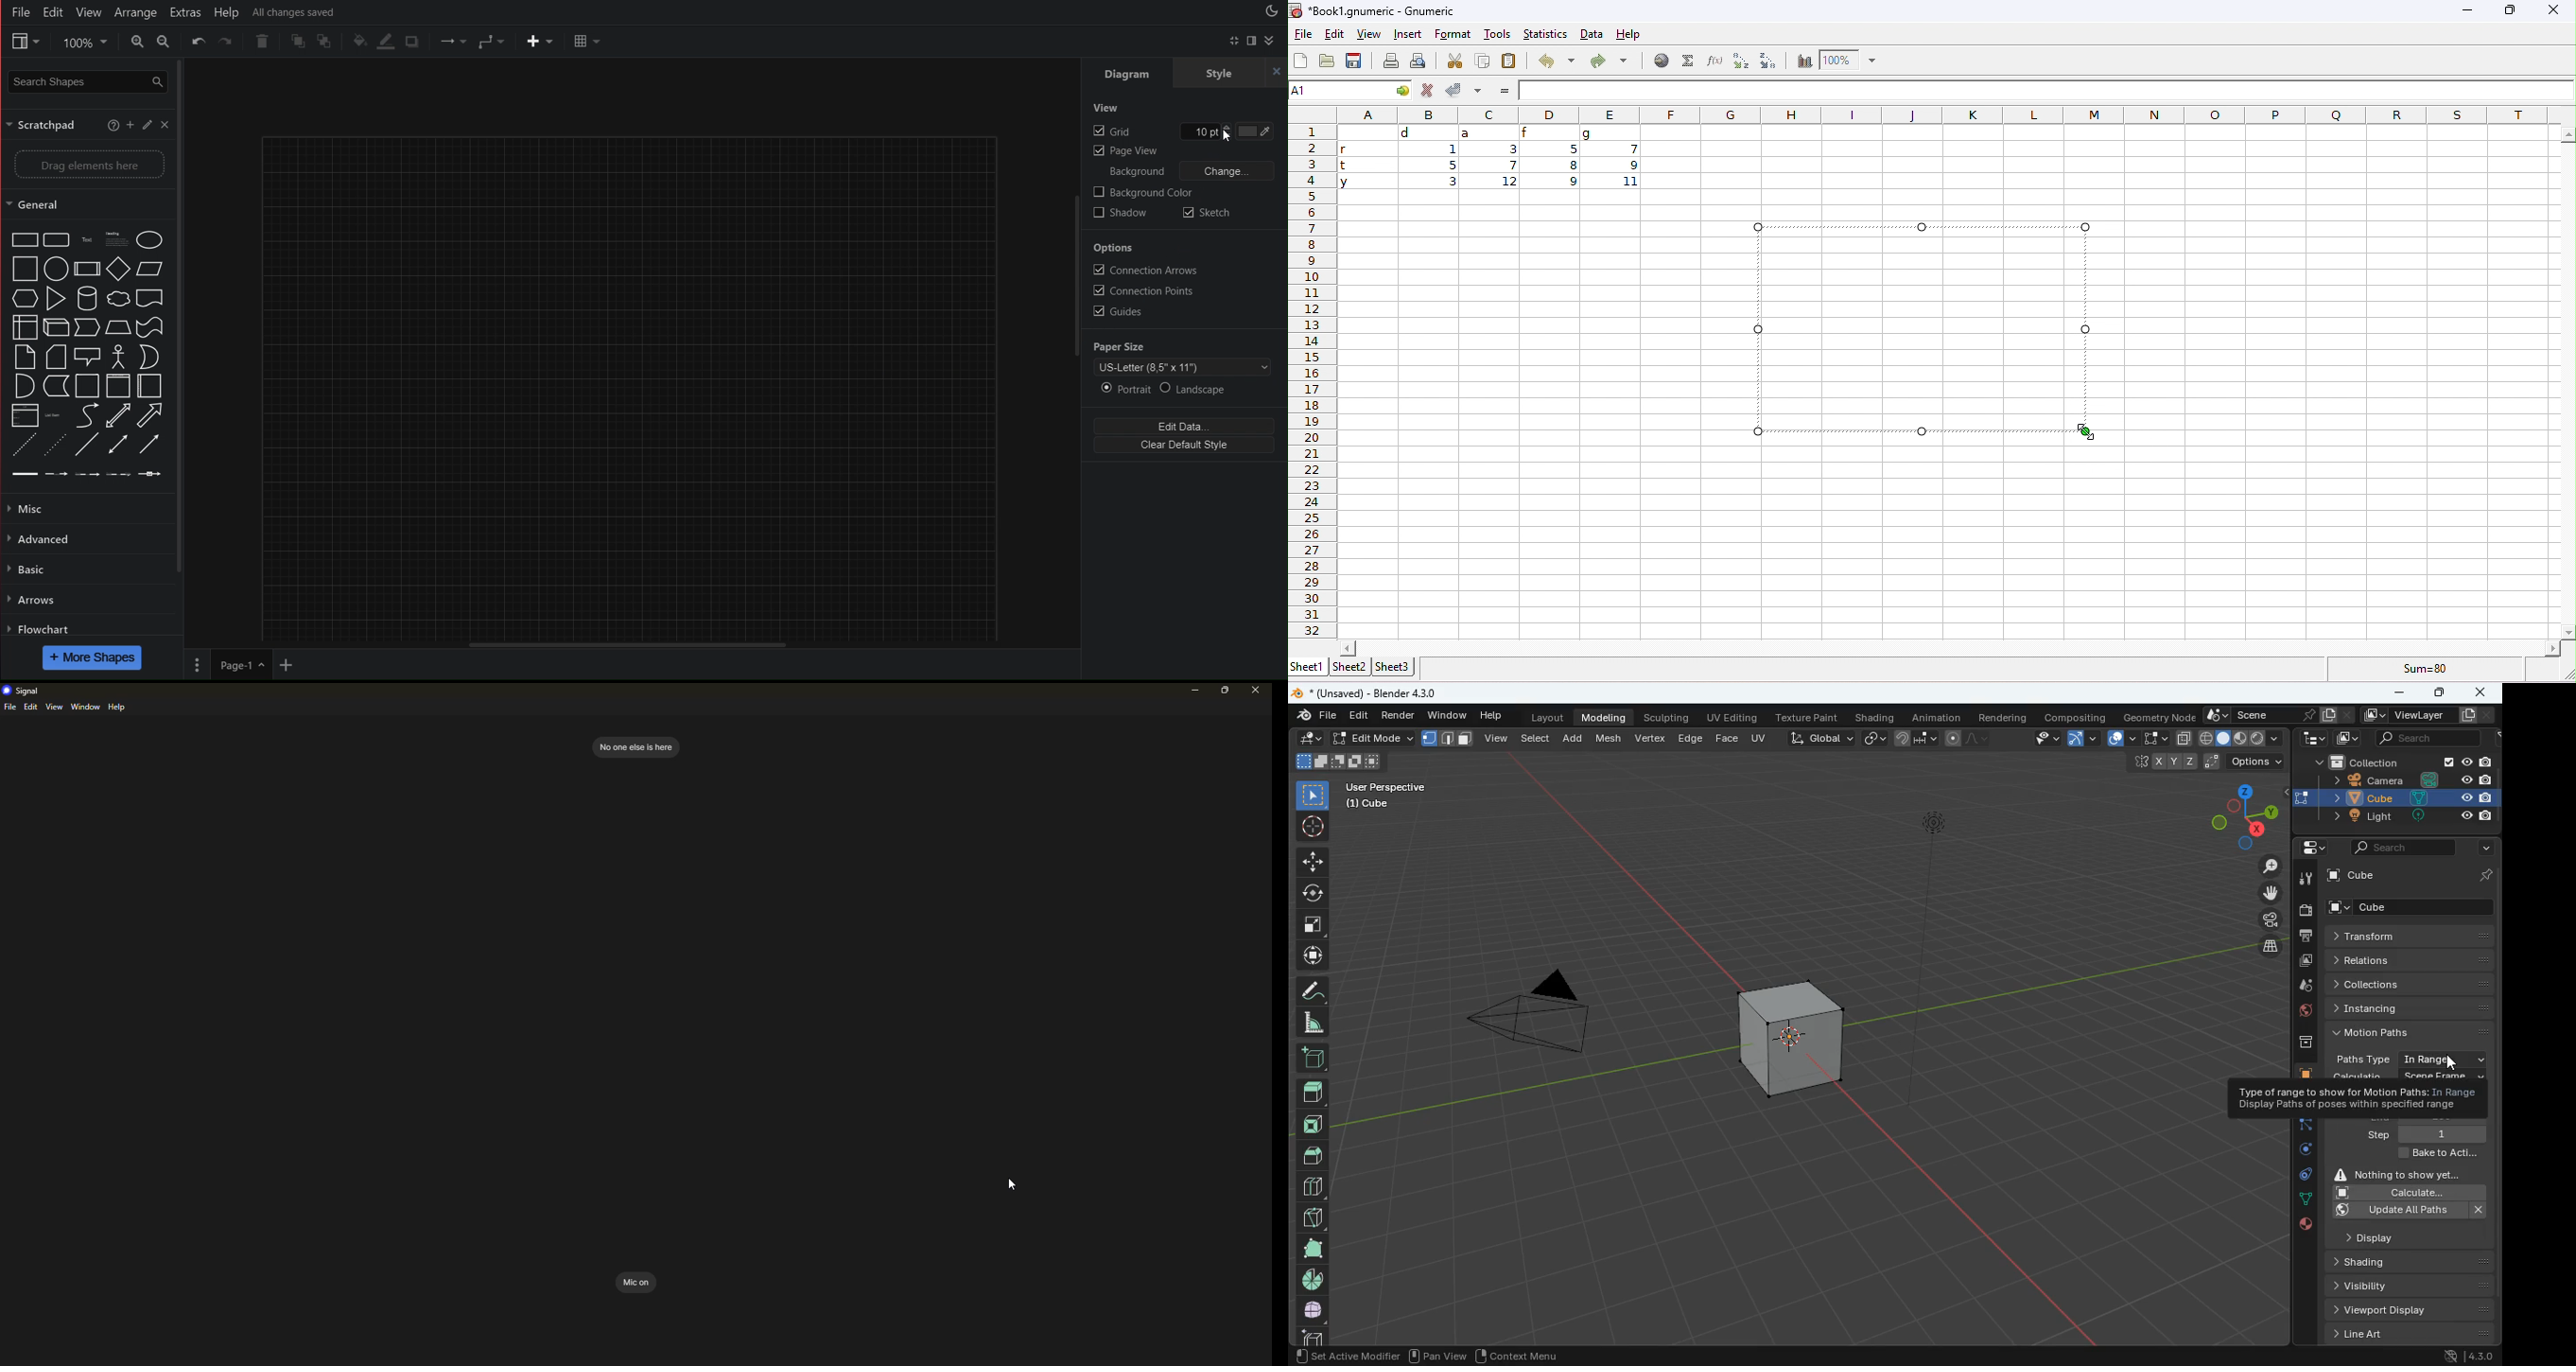 This screenshot has width=2576, height=1372. Describe the element at coordinates (86, 296) in the screenshot. I see `Cylinder` at that location.